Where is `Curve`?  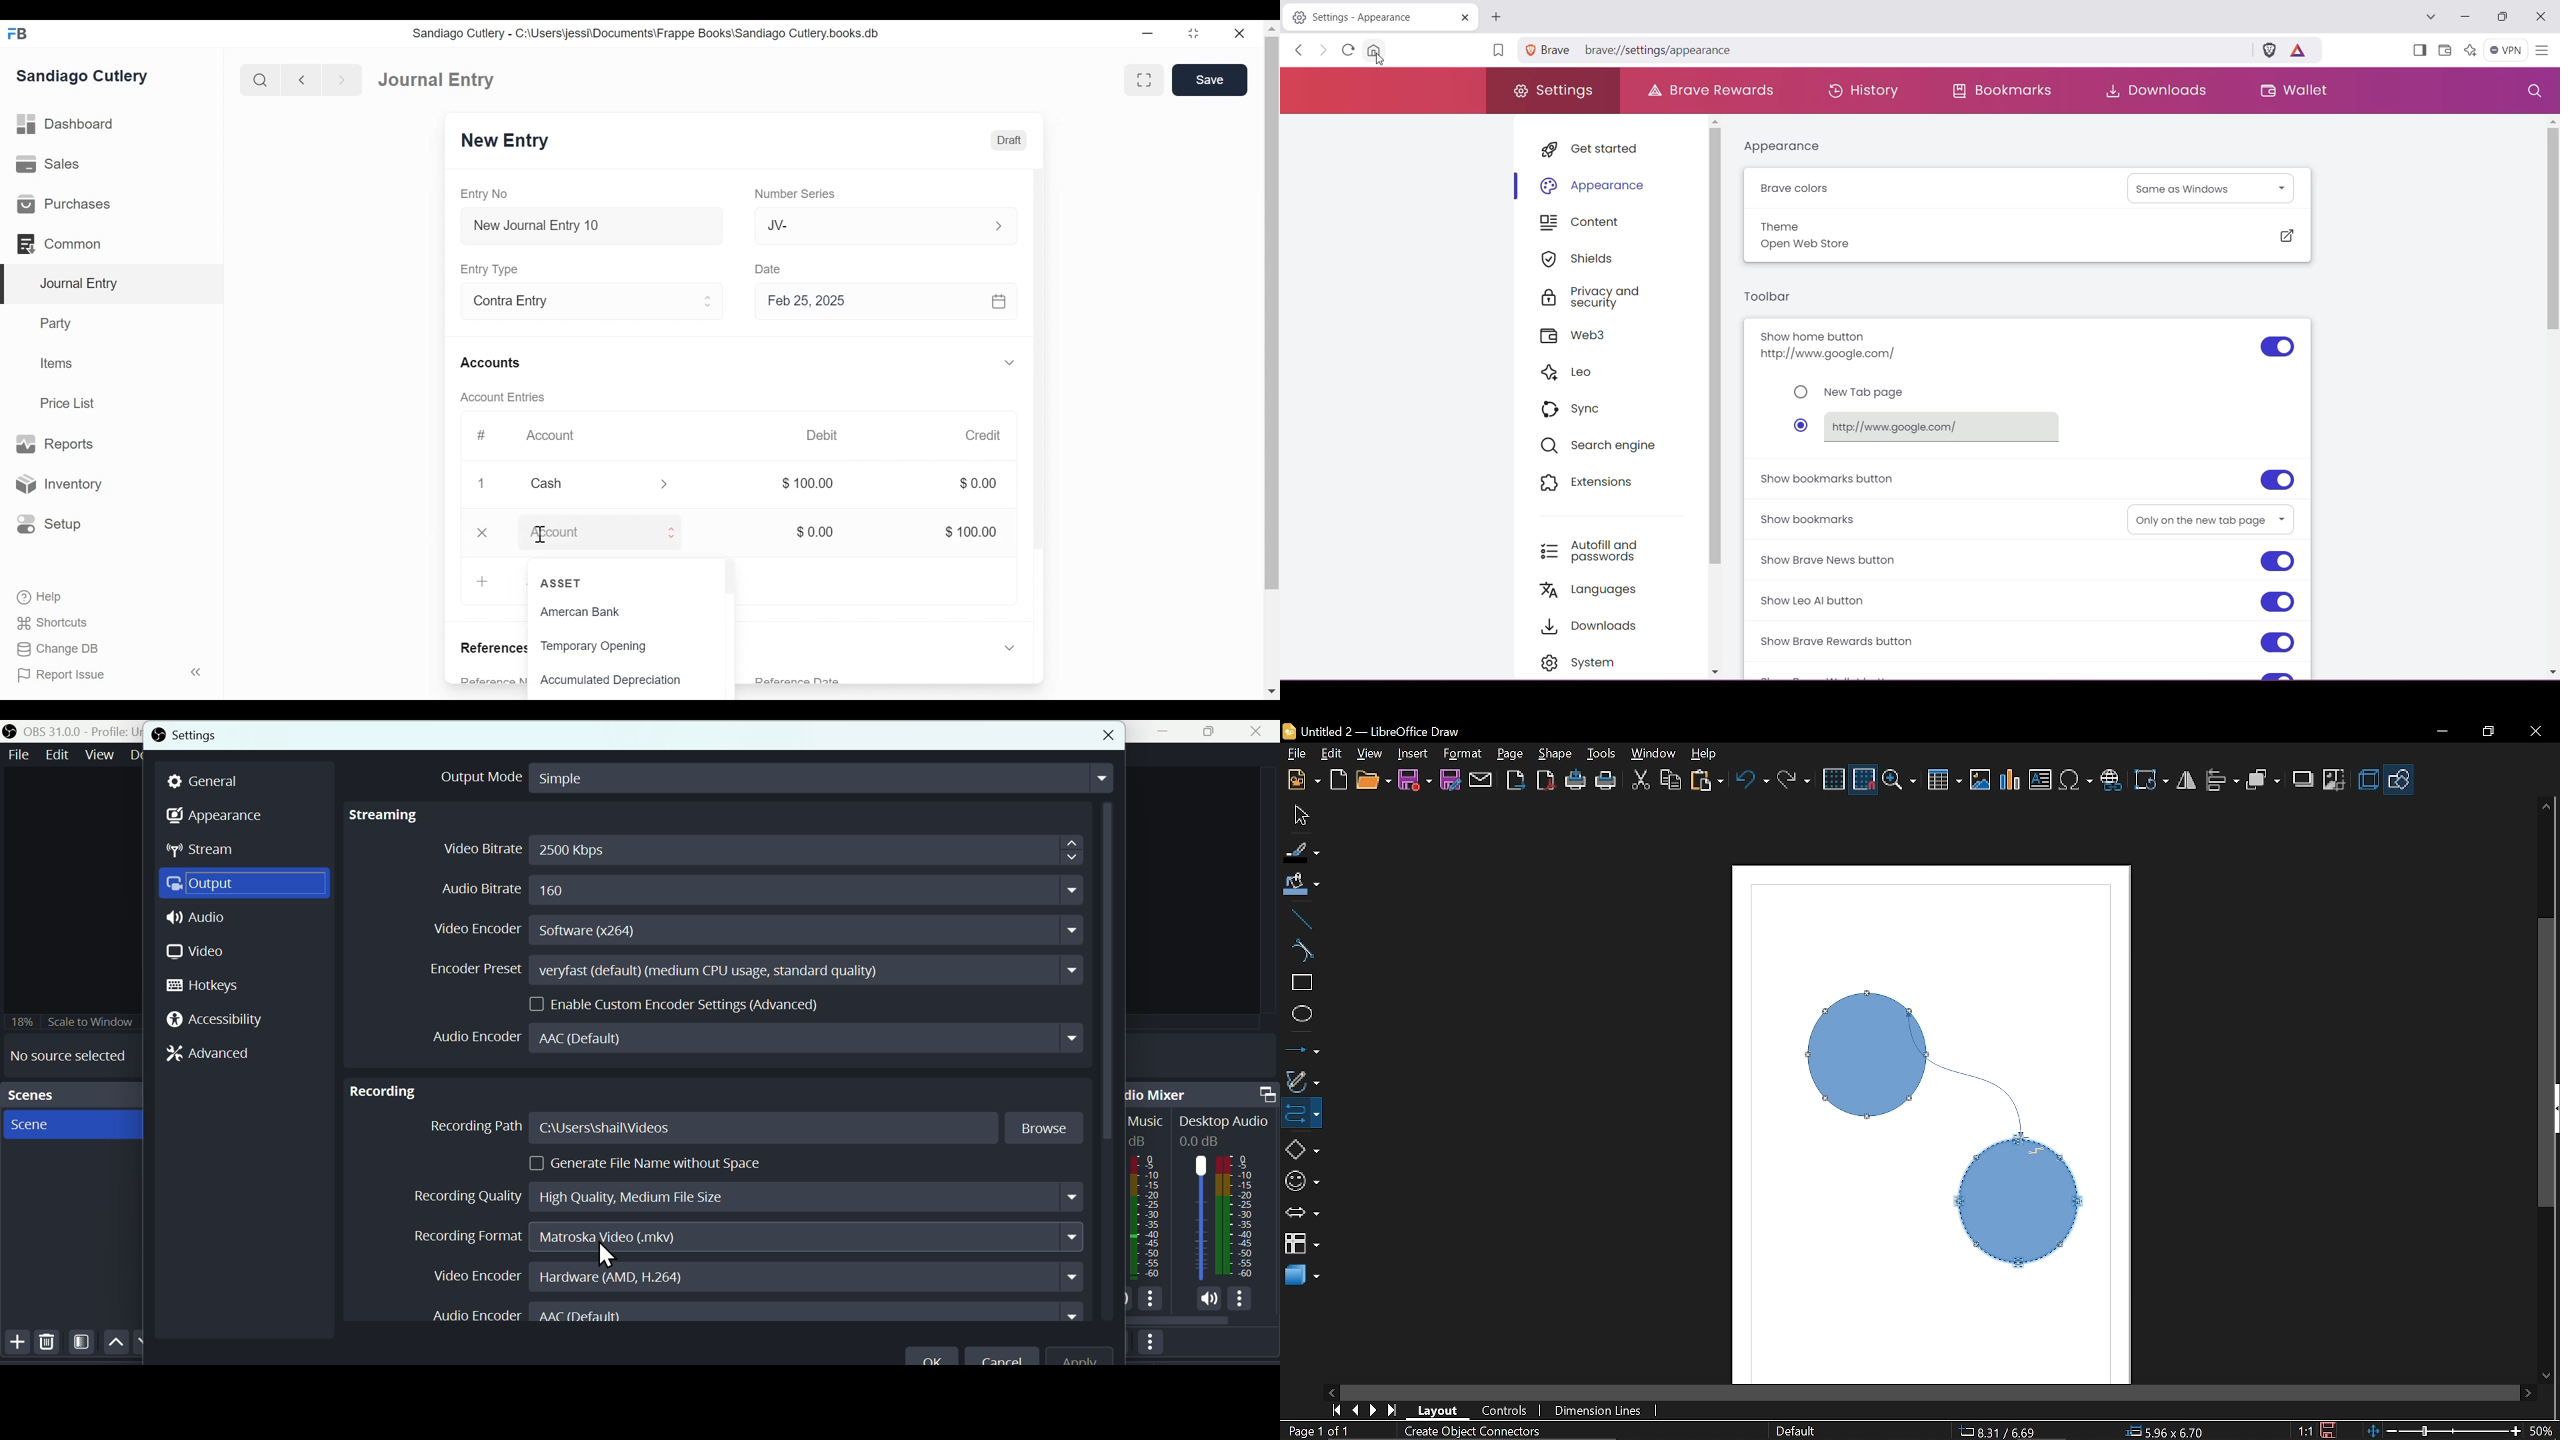 Curve is located at coordinates (1298, 949).